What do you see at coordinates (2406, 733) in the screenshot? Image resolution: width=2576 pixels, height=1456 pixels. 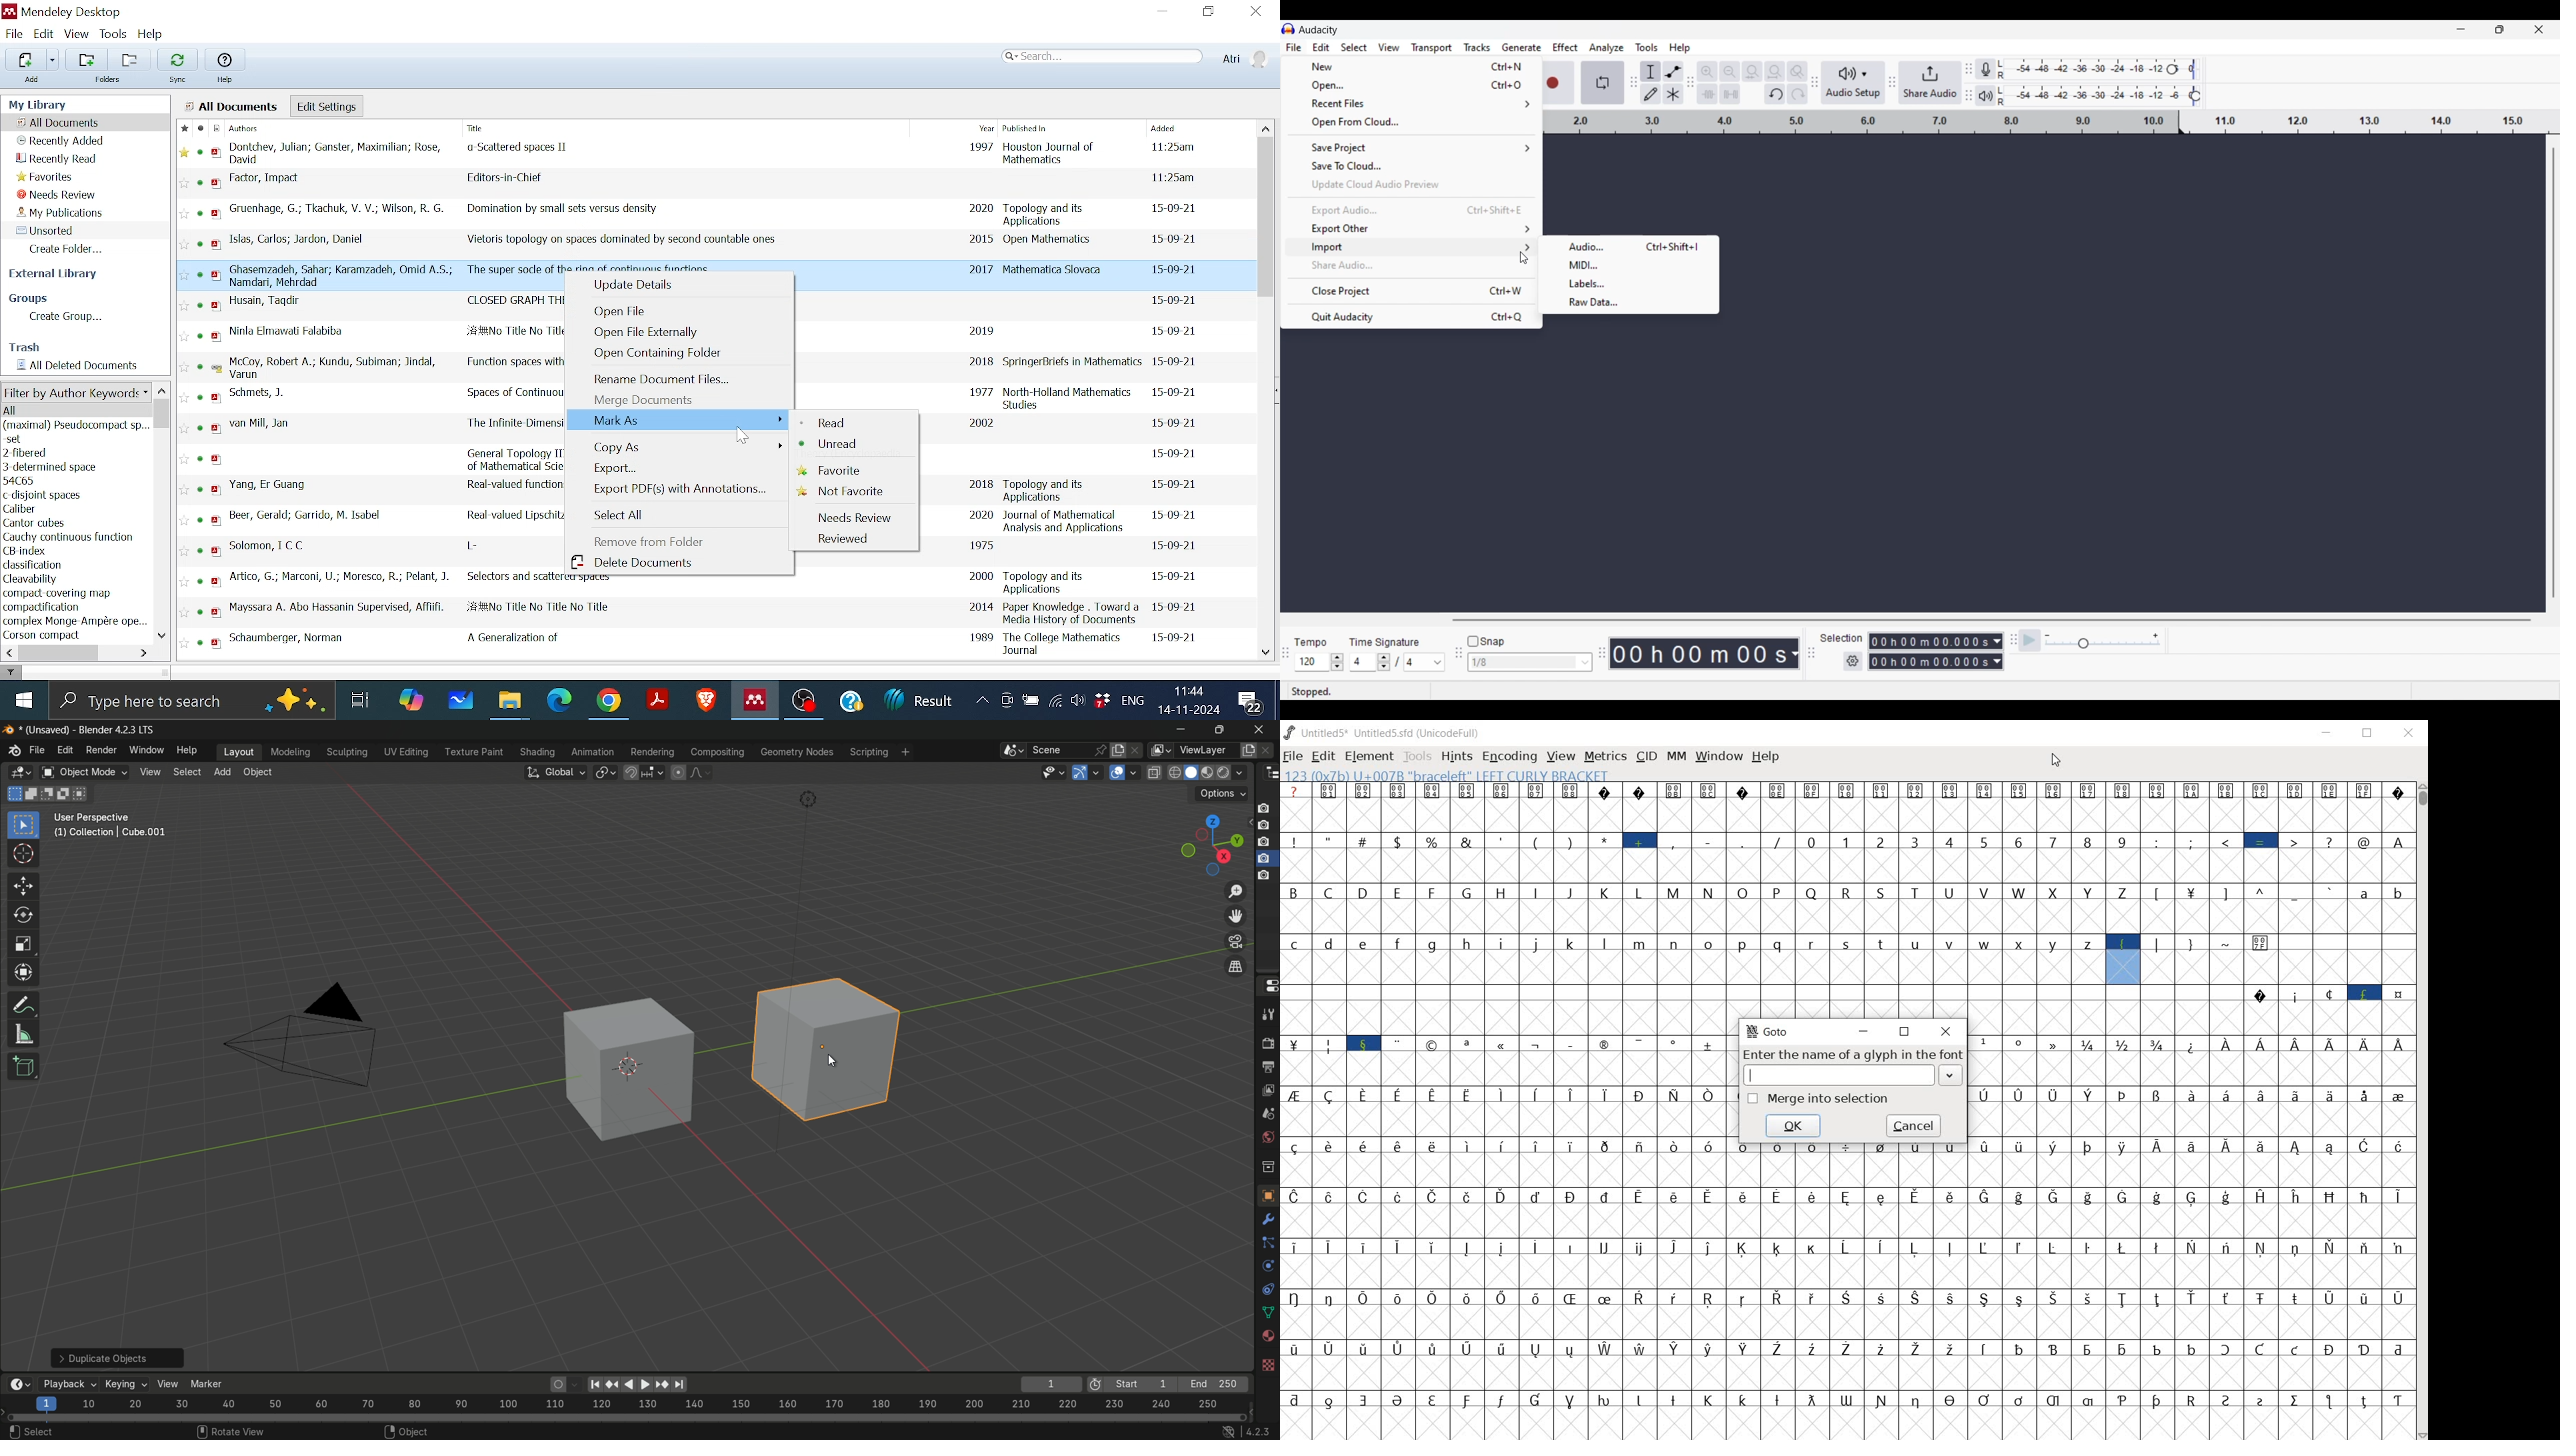 I see `CLOSE` at bounding box center [2406, 733].